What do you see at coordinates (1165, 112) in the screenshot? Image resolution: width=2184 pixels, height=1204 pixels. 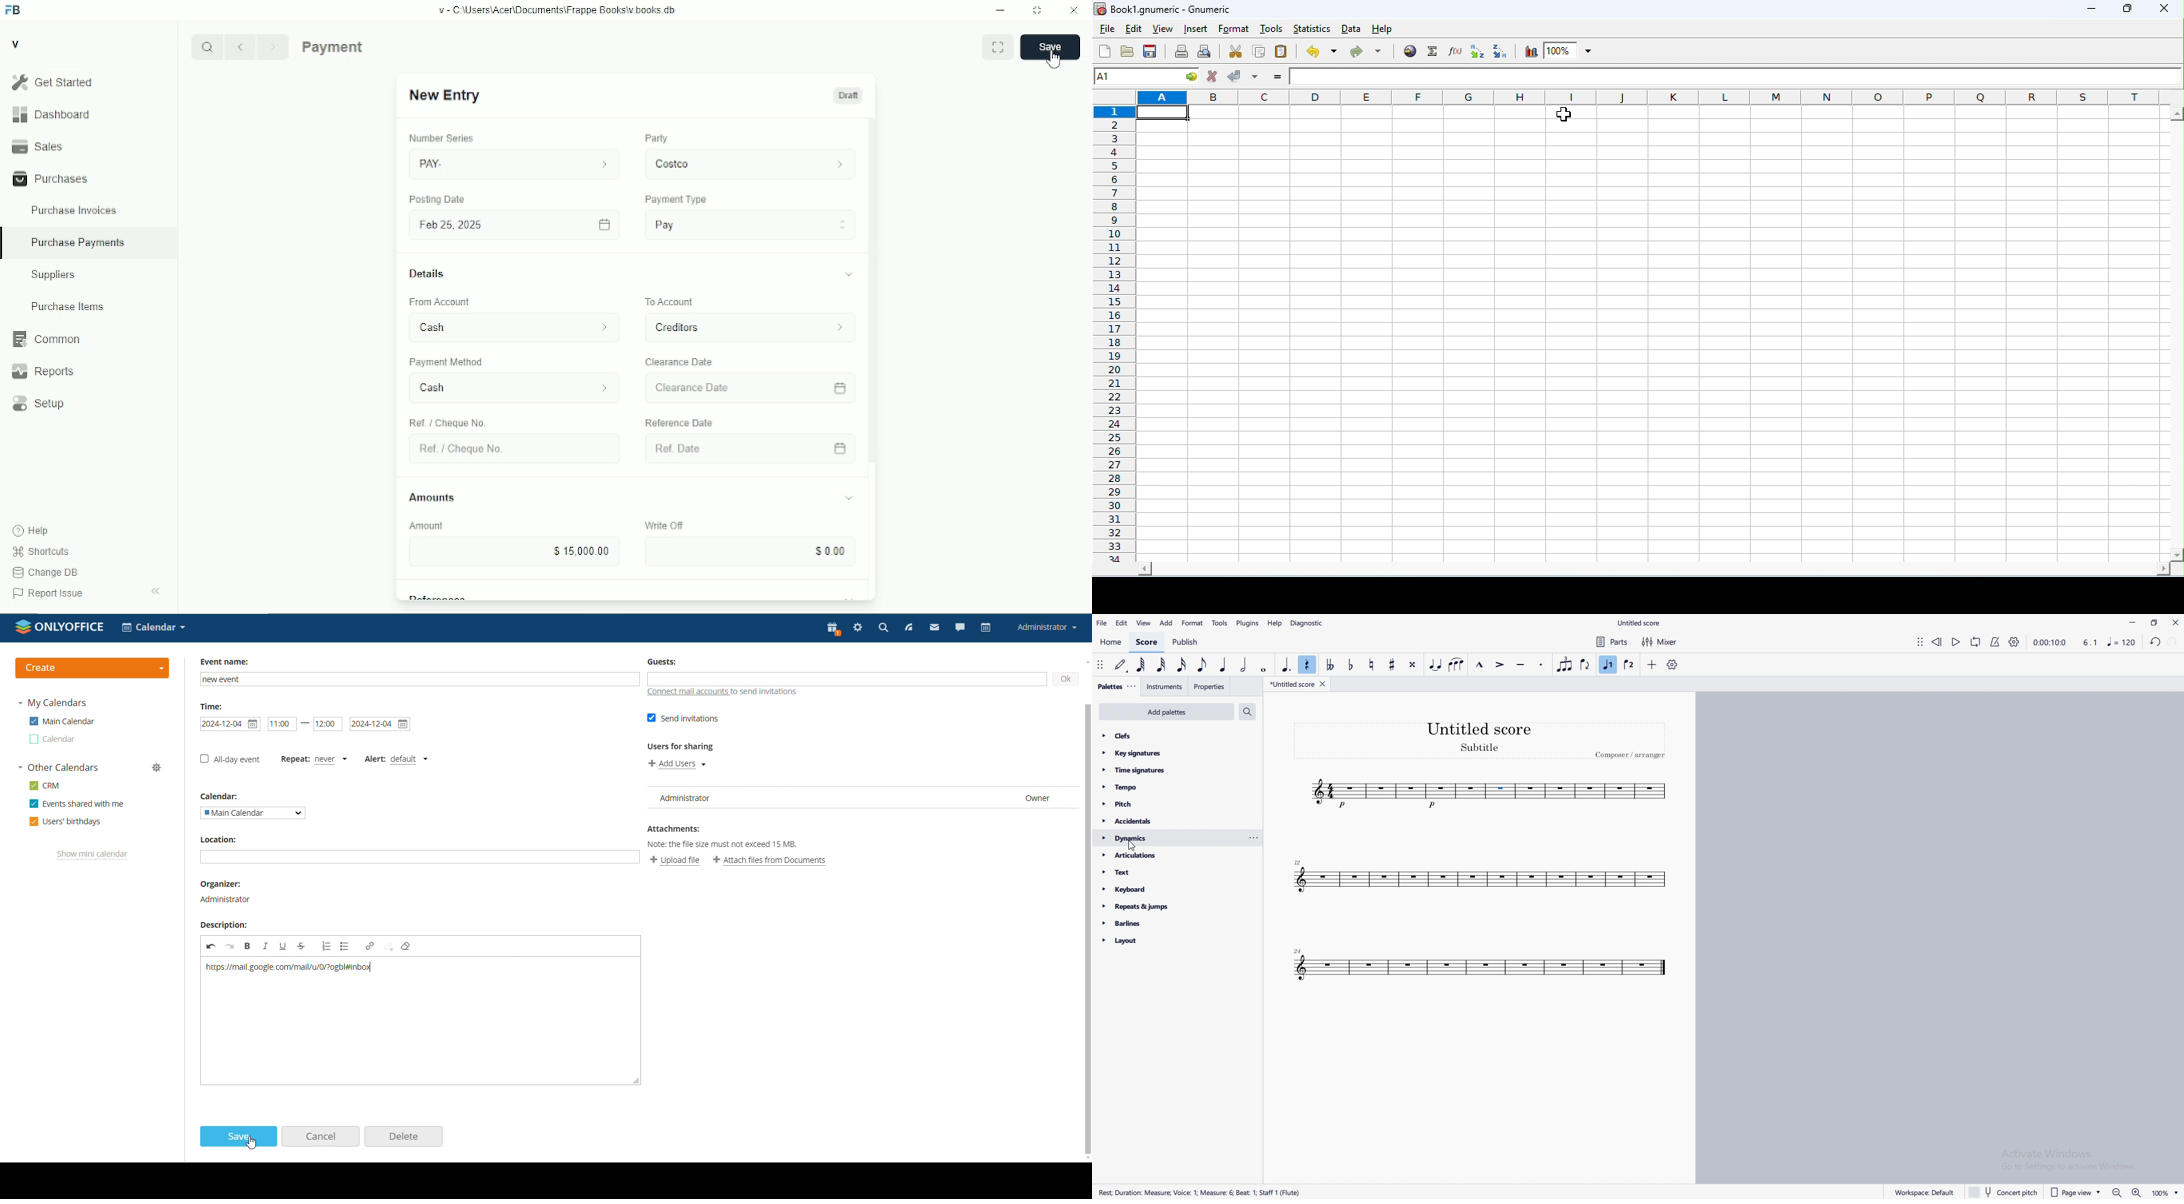 I see `selected cell` at bounding box center [1165, 112].